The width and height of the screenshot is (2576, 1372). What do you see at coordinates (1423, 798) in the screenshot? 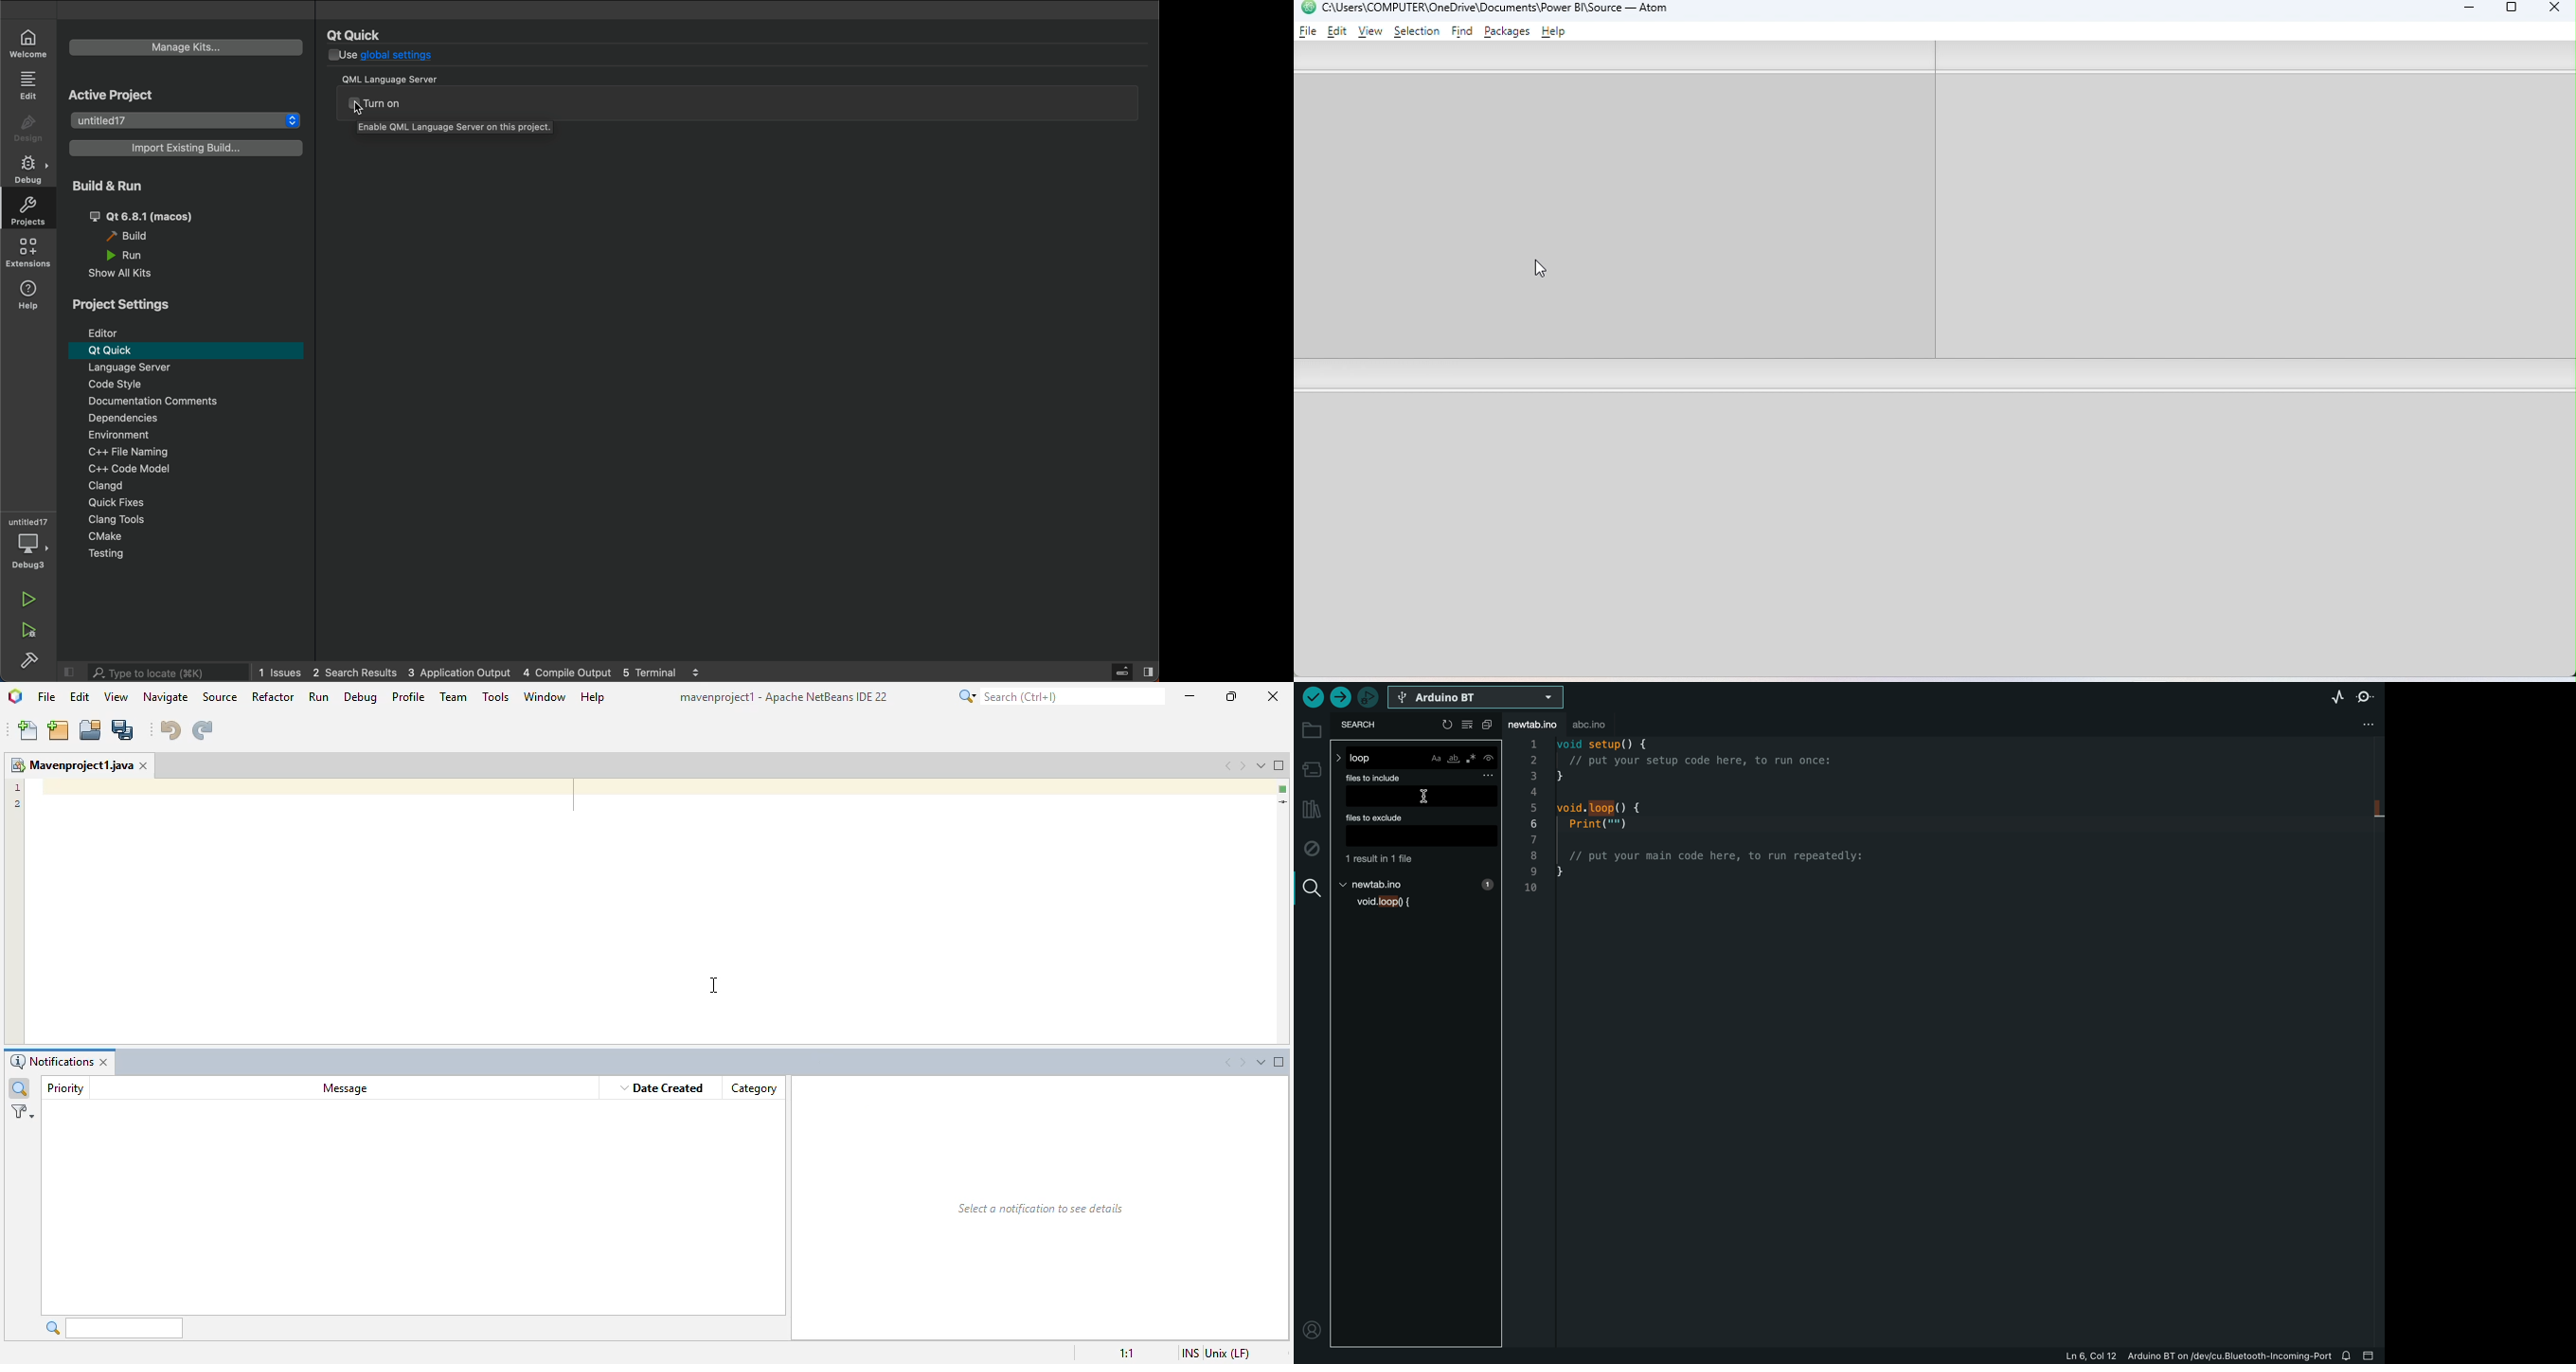
I see `cursor` at bounding box center [1423, 798].